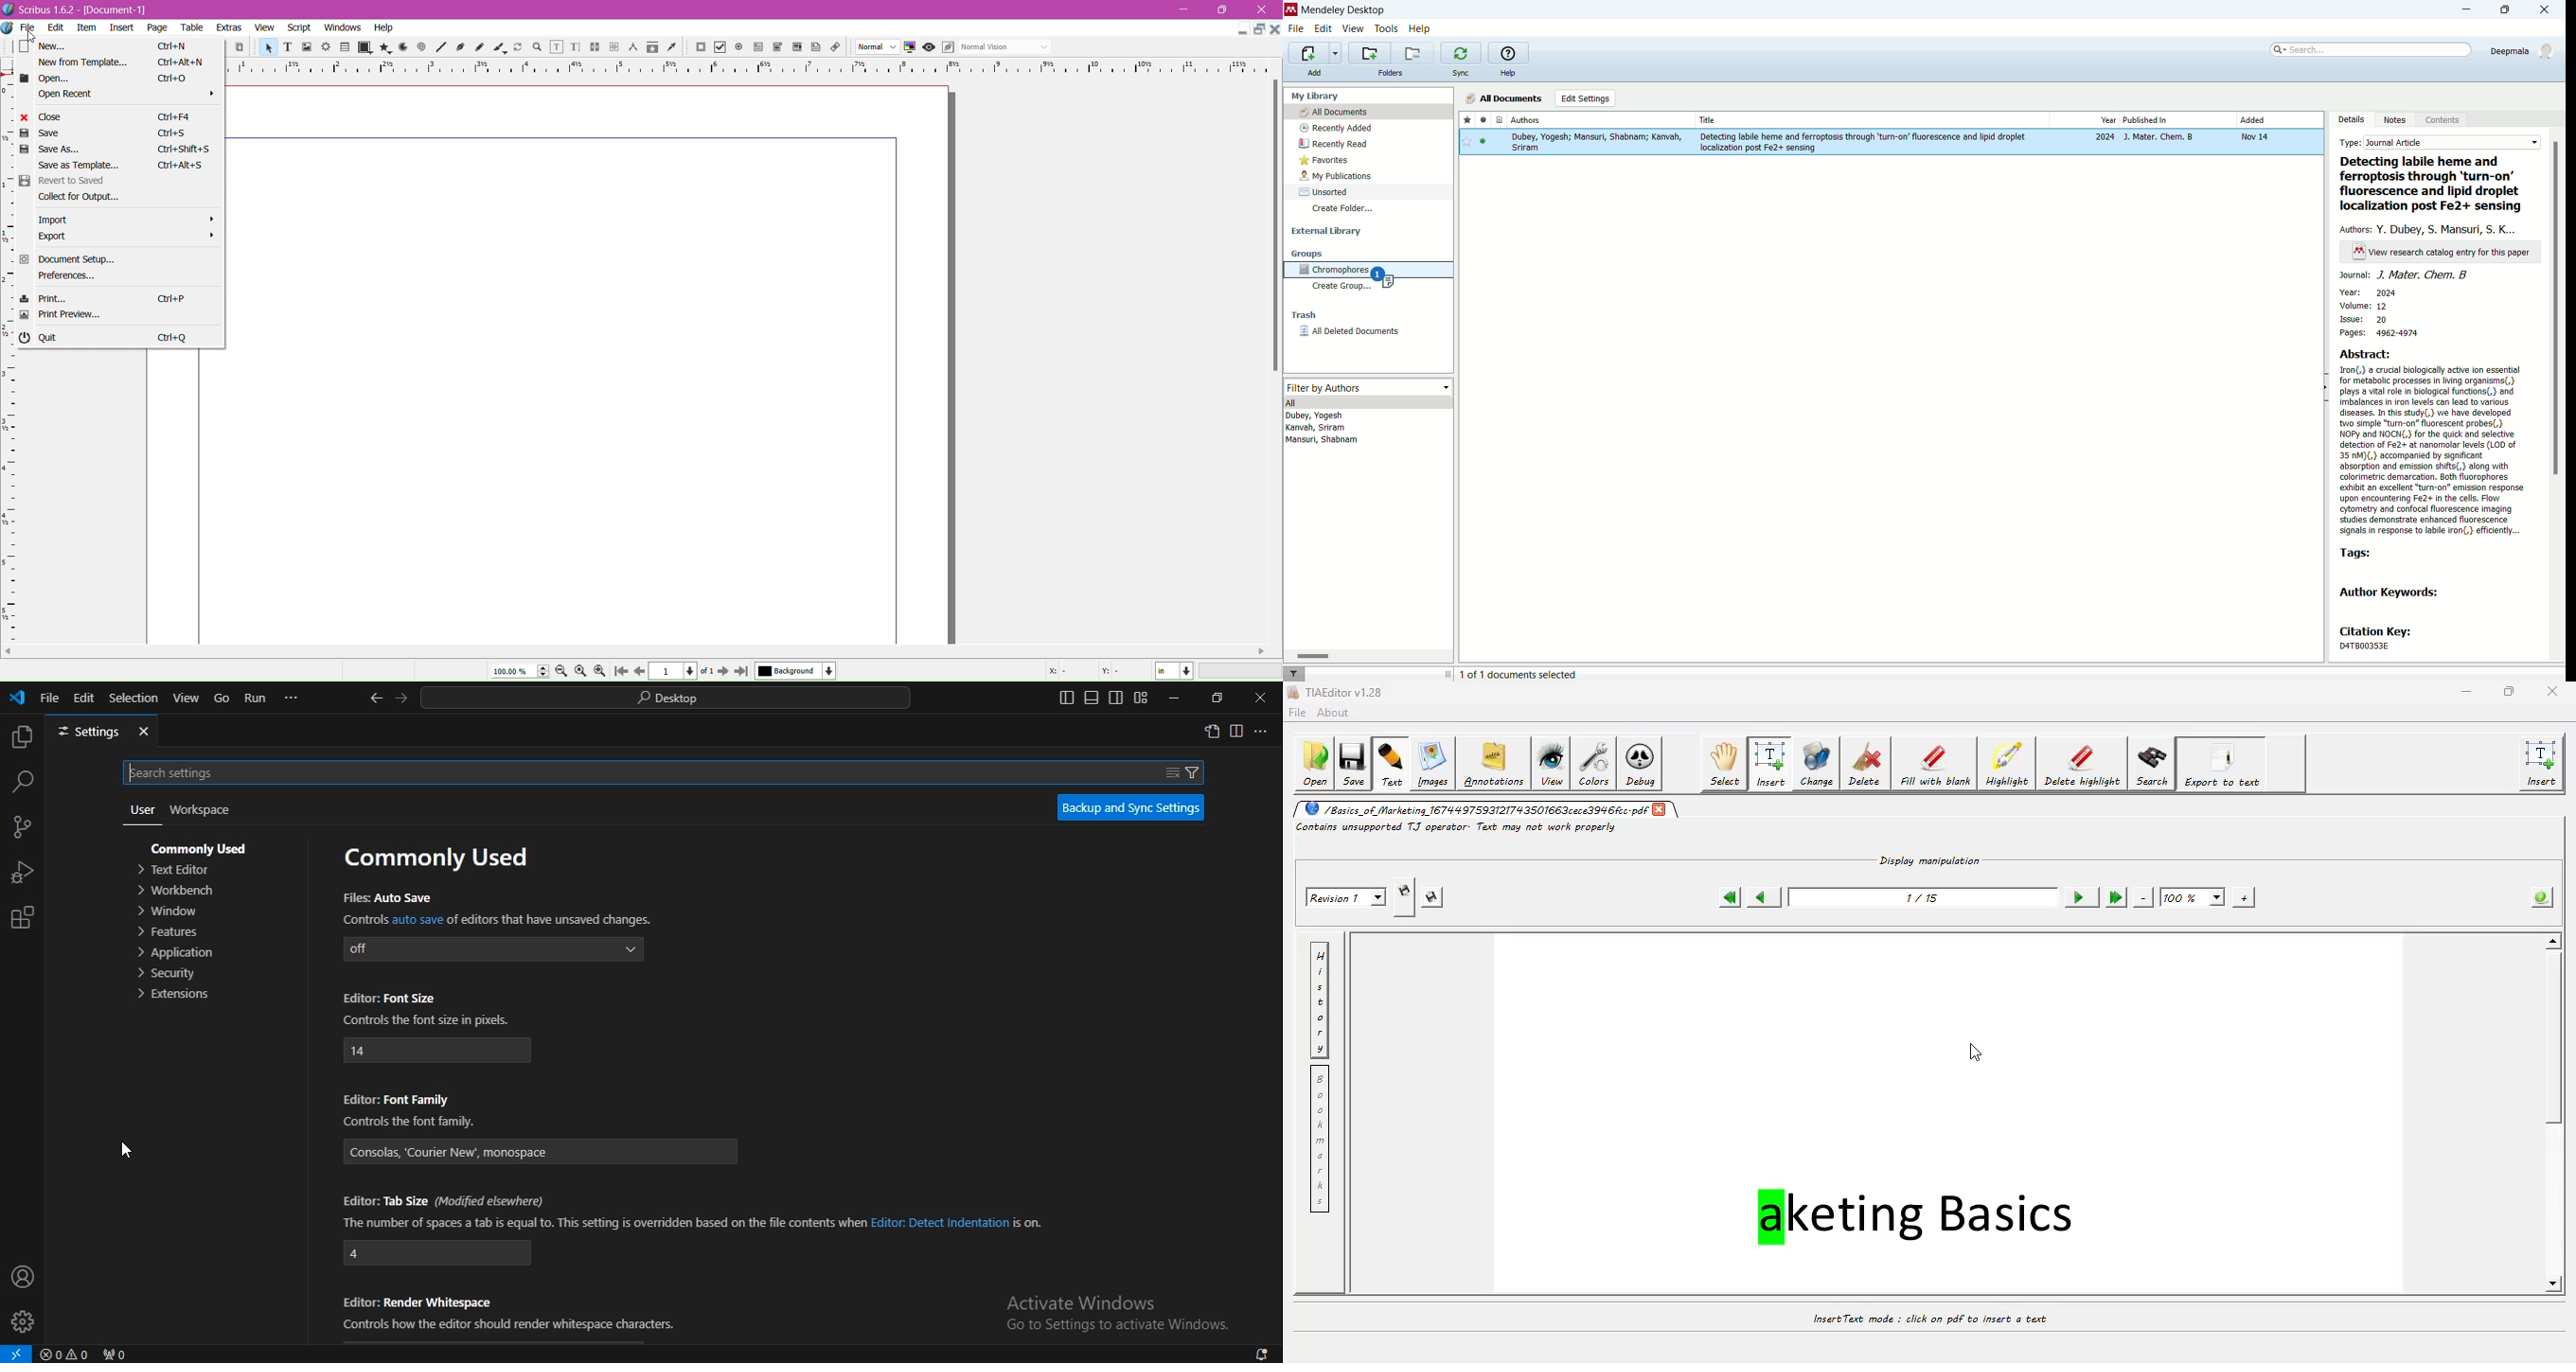 The height and width of the screenshot is (1372, 2576). I want to click on kanvah, sriram, so click(1316, 428).